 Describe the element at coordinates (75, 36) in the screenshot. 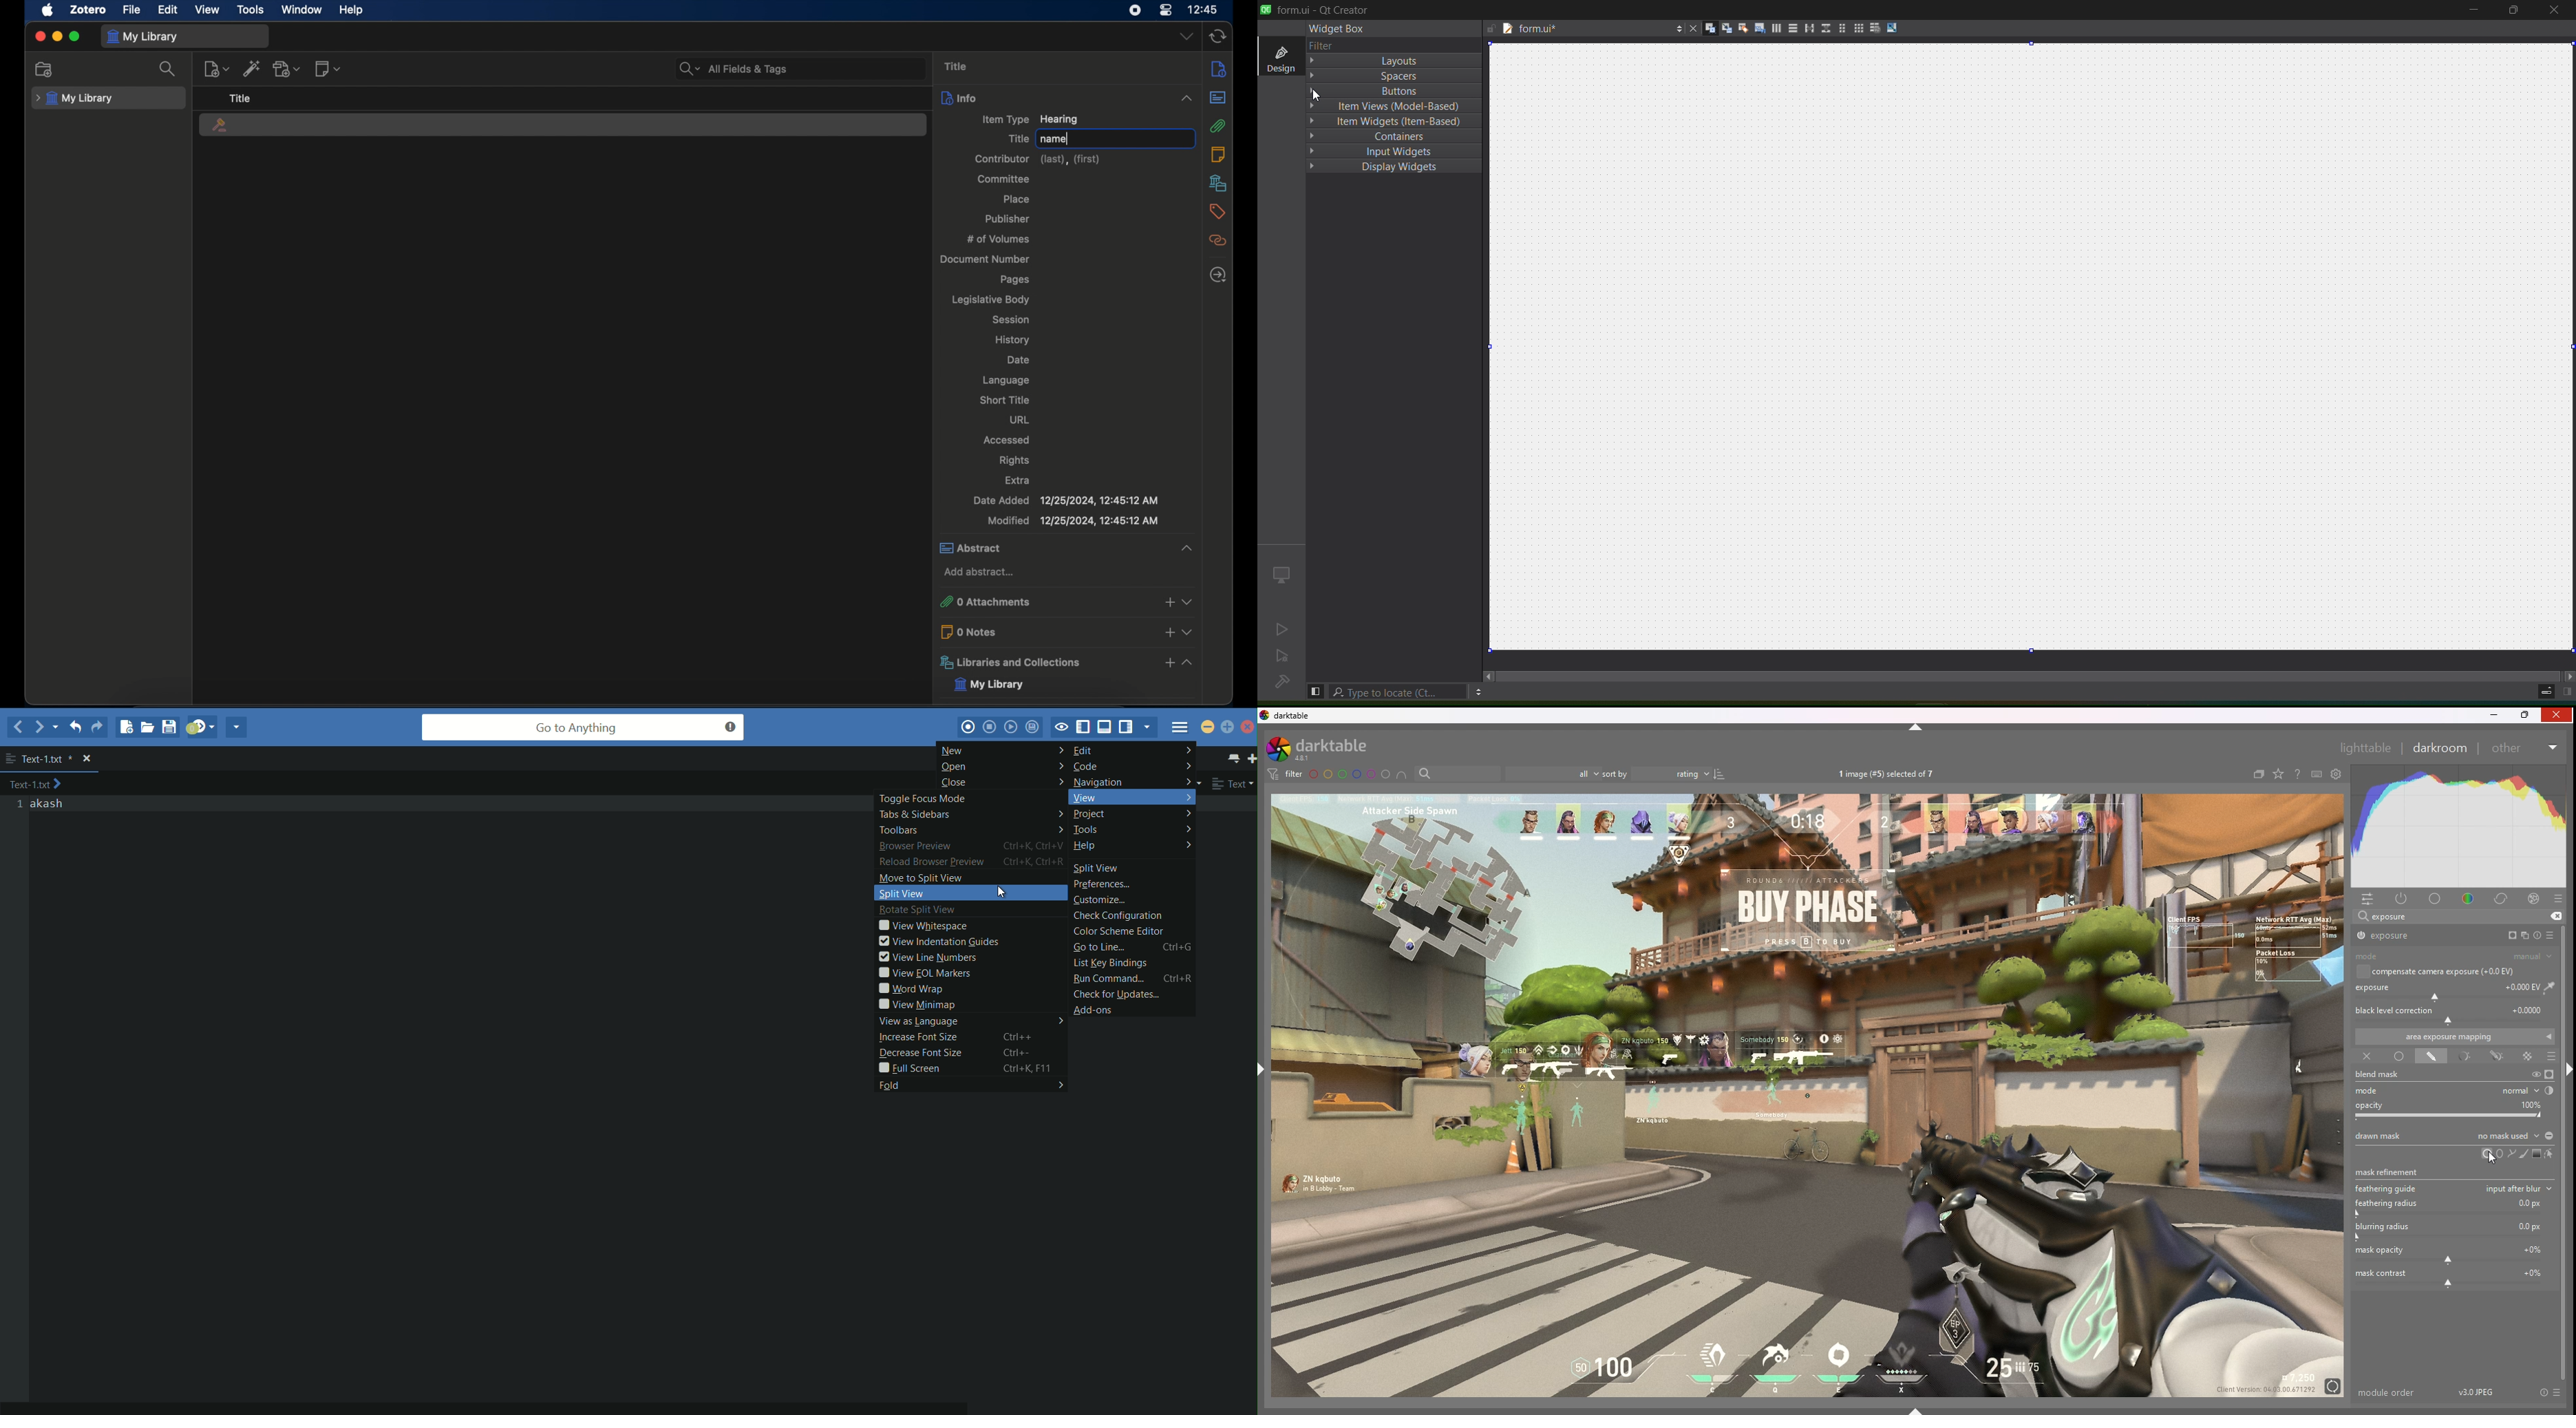

I see `maximize` at that location.